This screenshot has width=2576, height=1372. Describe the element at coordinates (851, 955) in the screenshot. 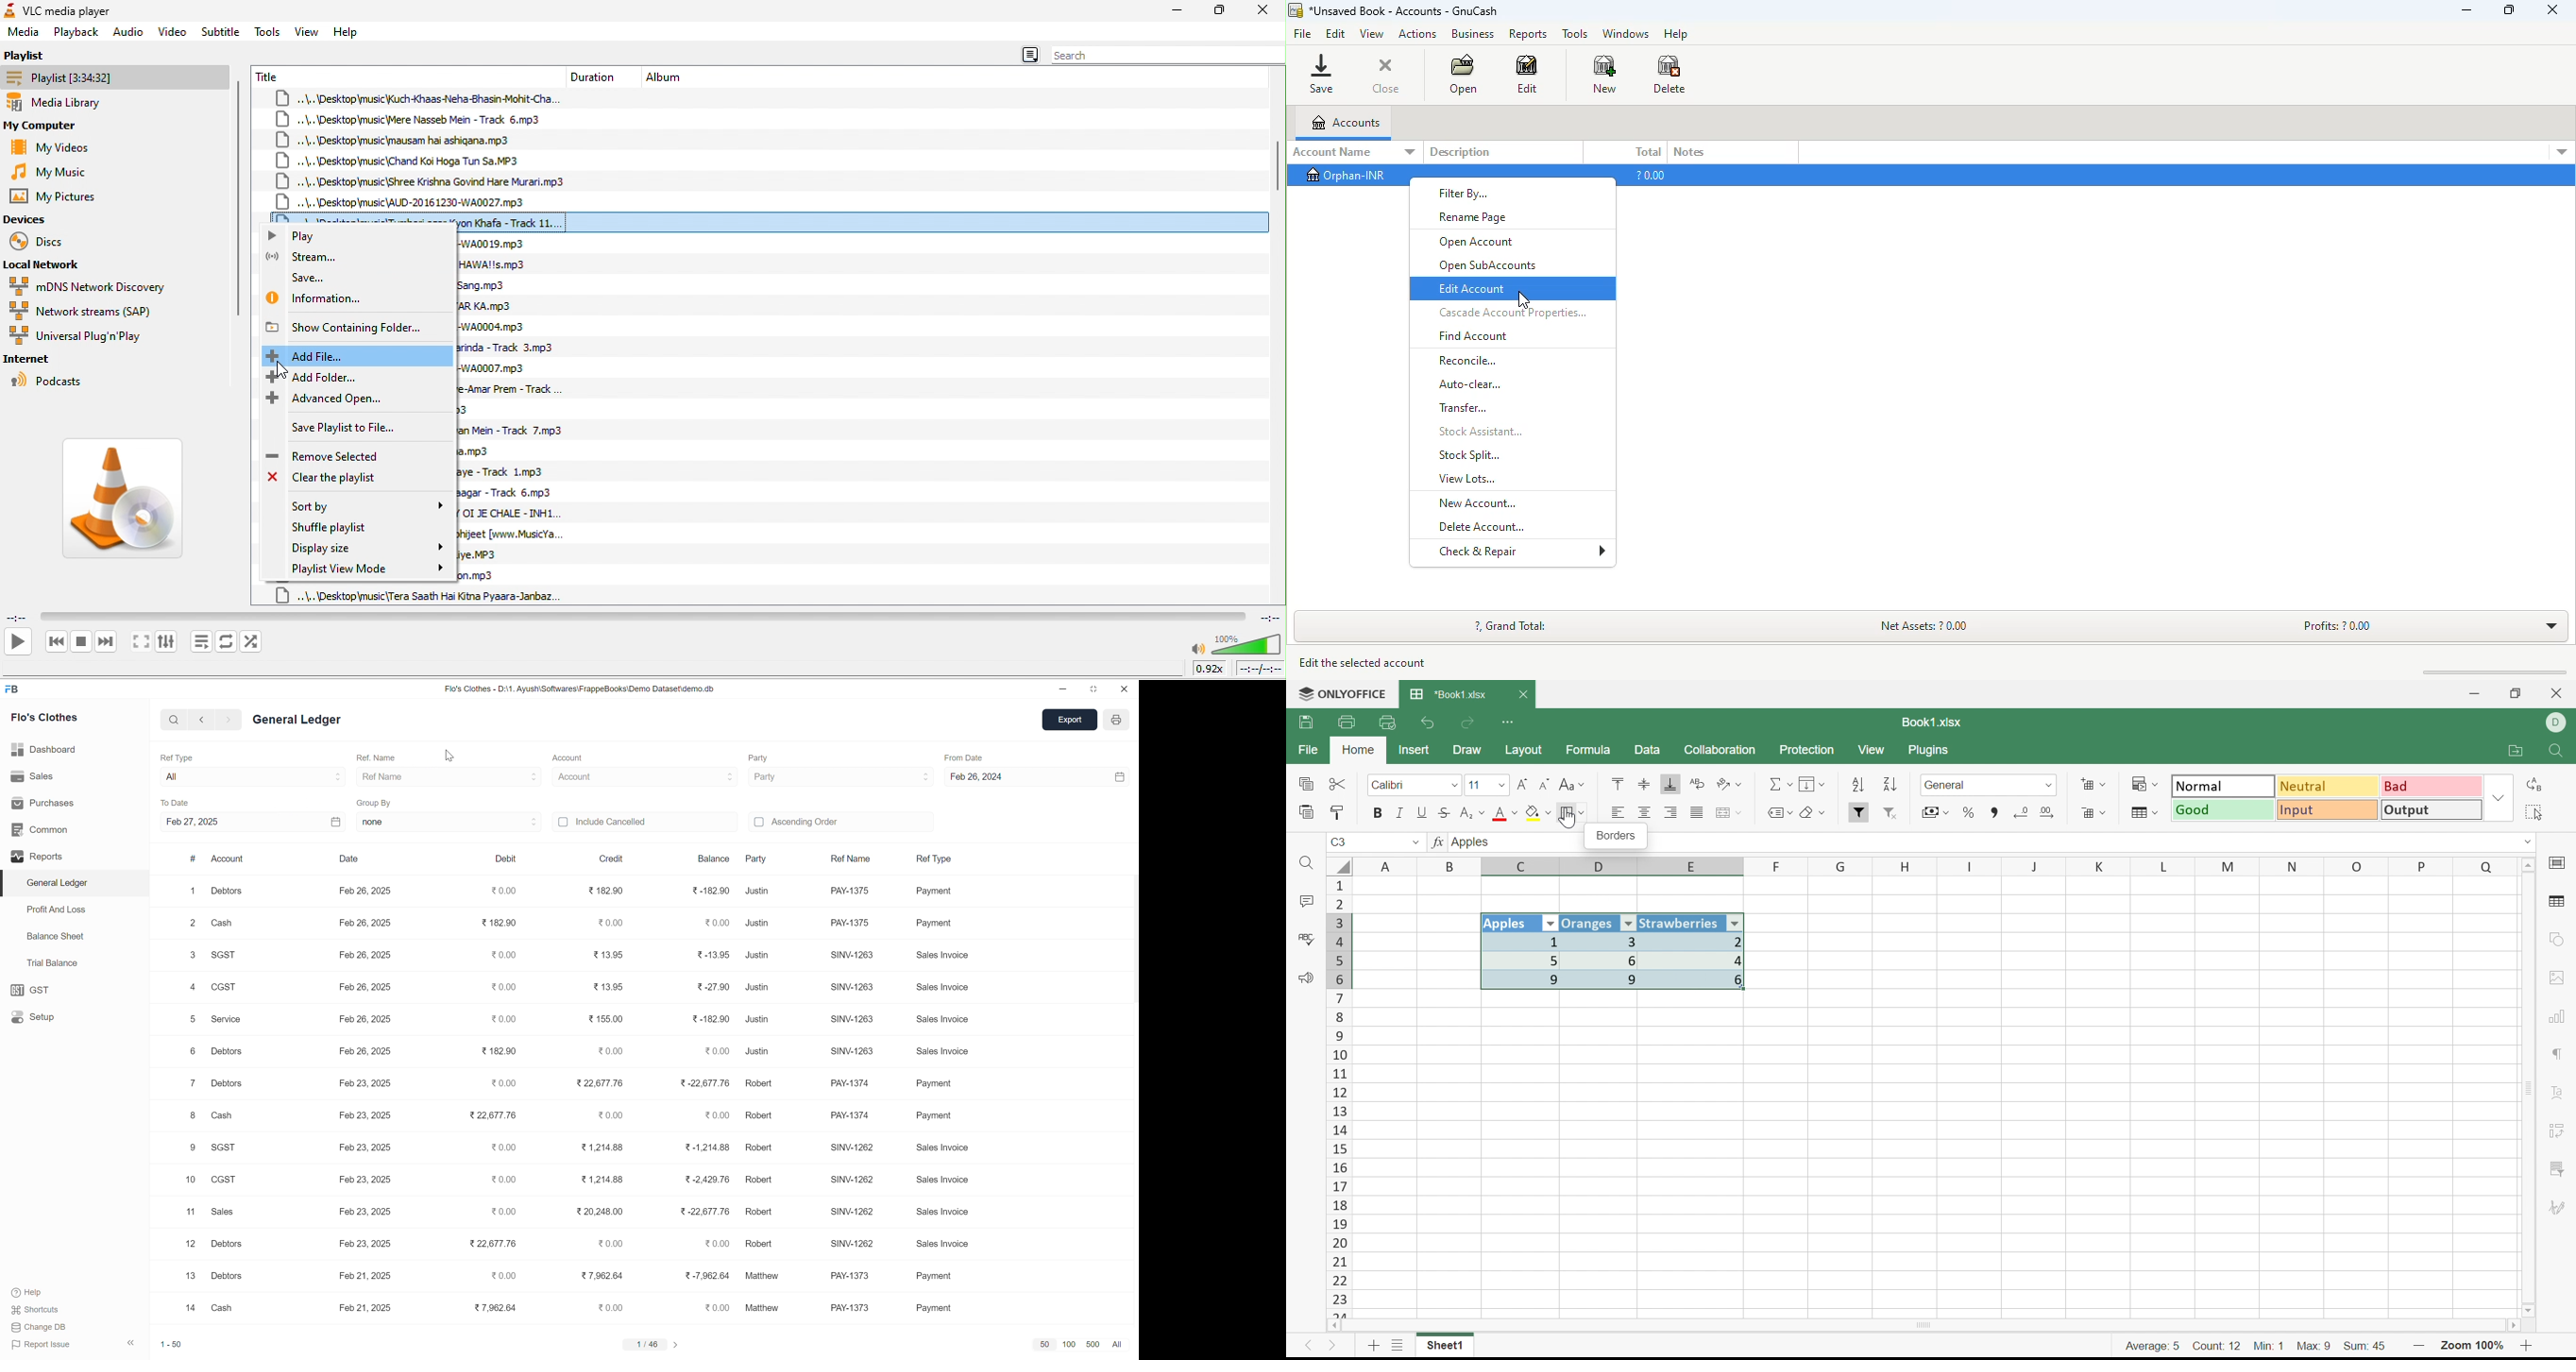

I see `SINV-1263` at that location.